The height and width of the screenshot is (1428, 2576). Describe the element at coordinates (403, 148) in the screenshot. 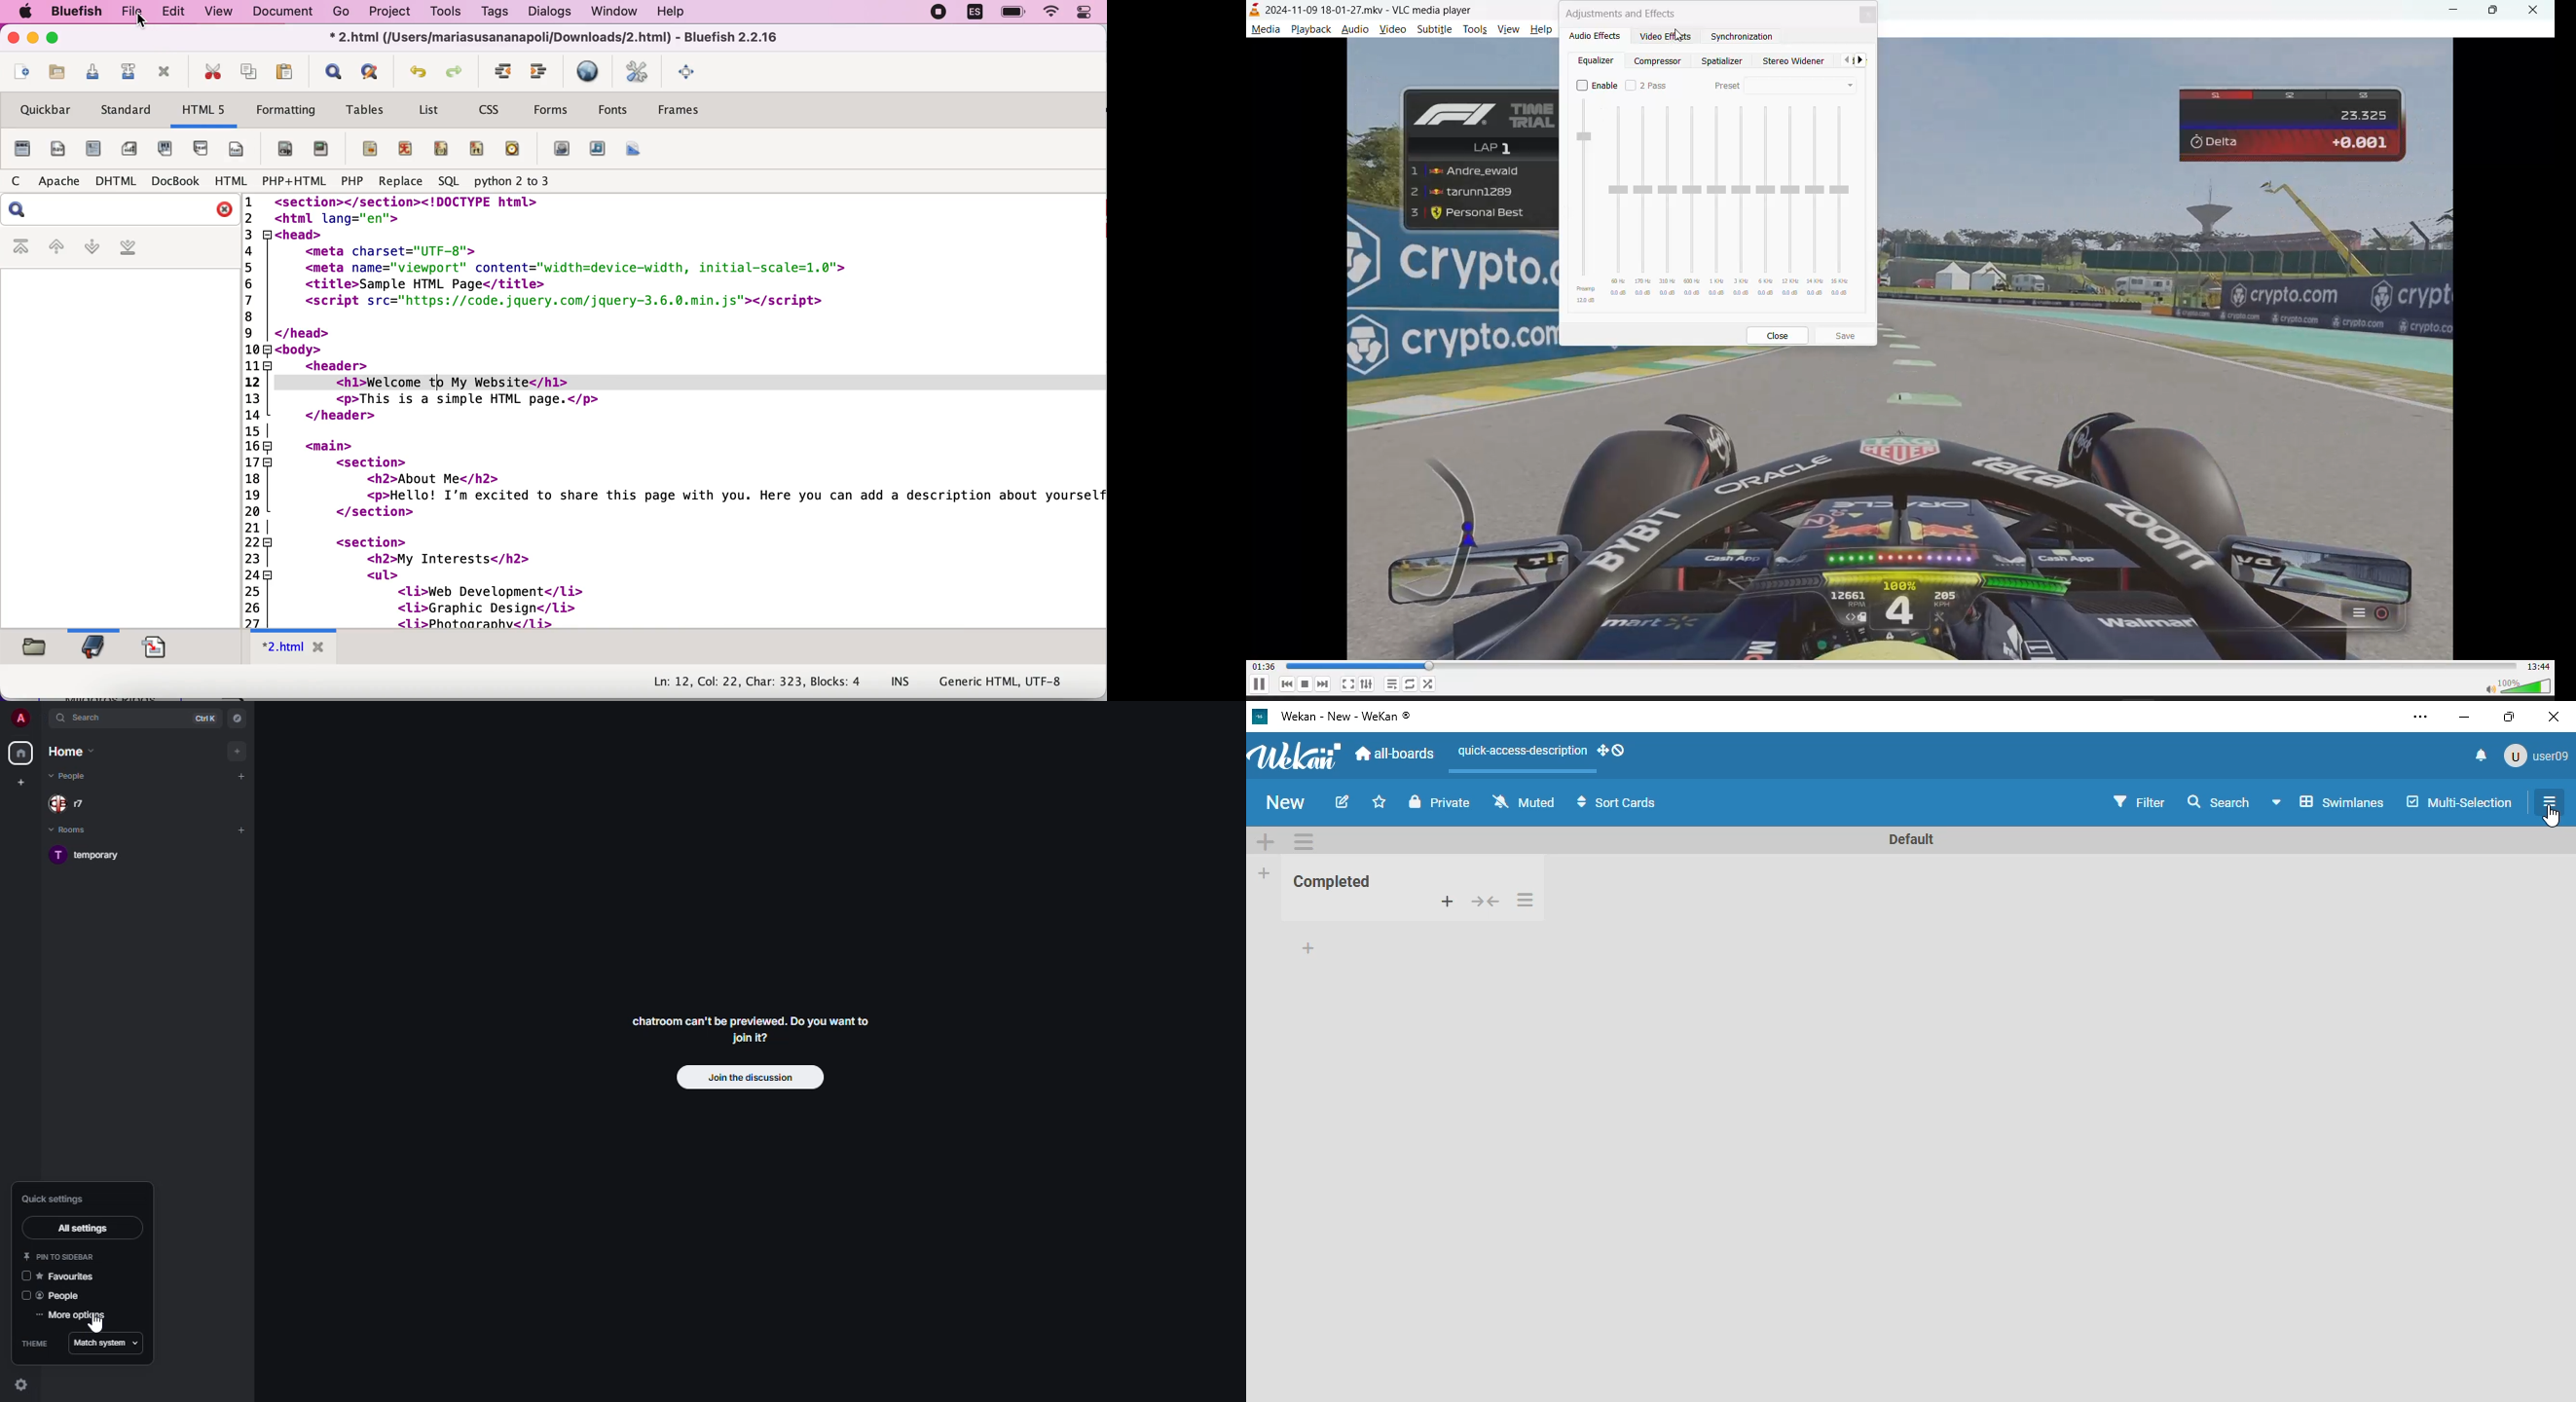

I see `ruby` at that location.